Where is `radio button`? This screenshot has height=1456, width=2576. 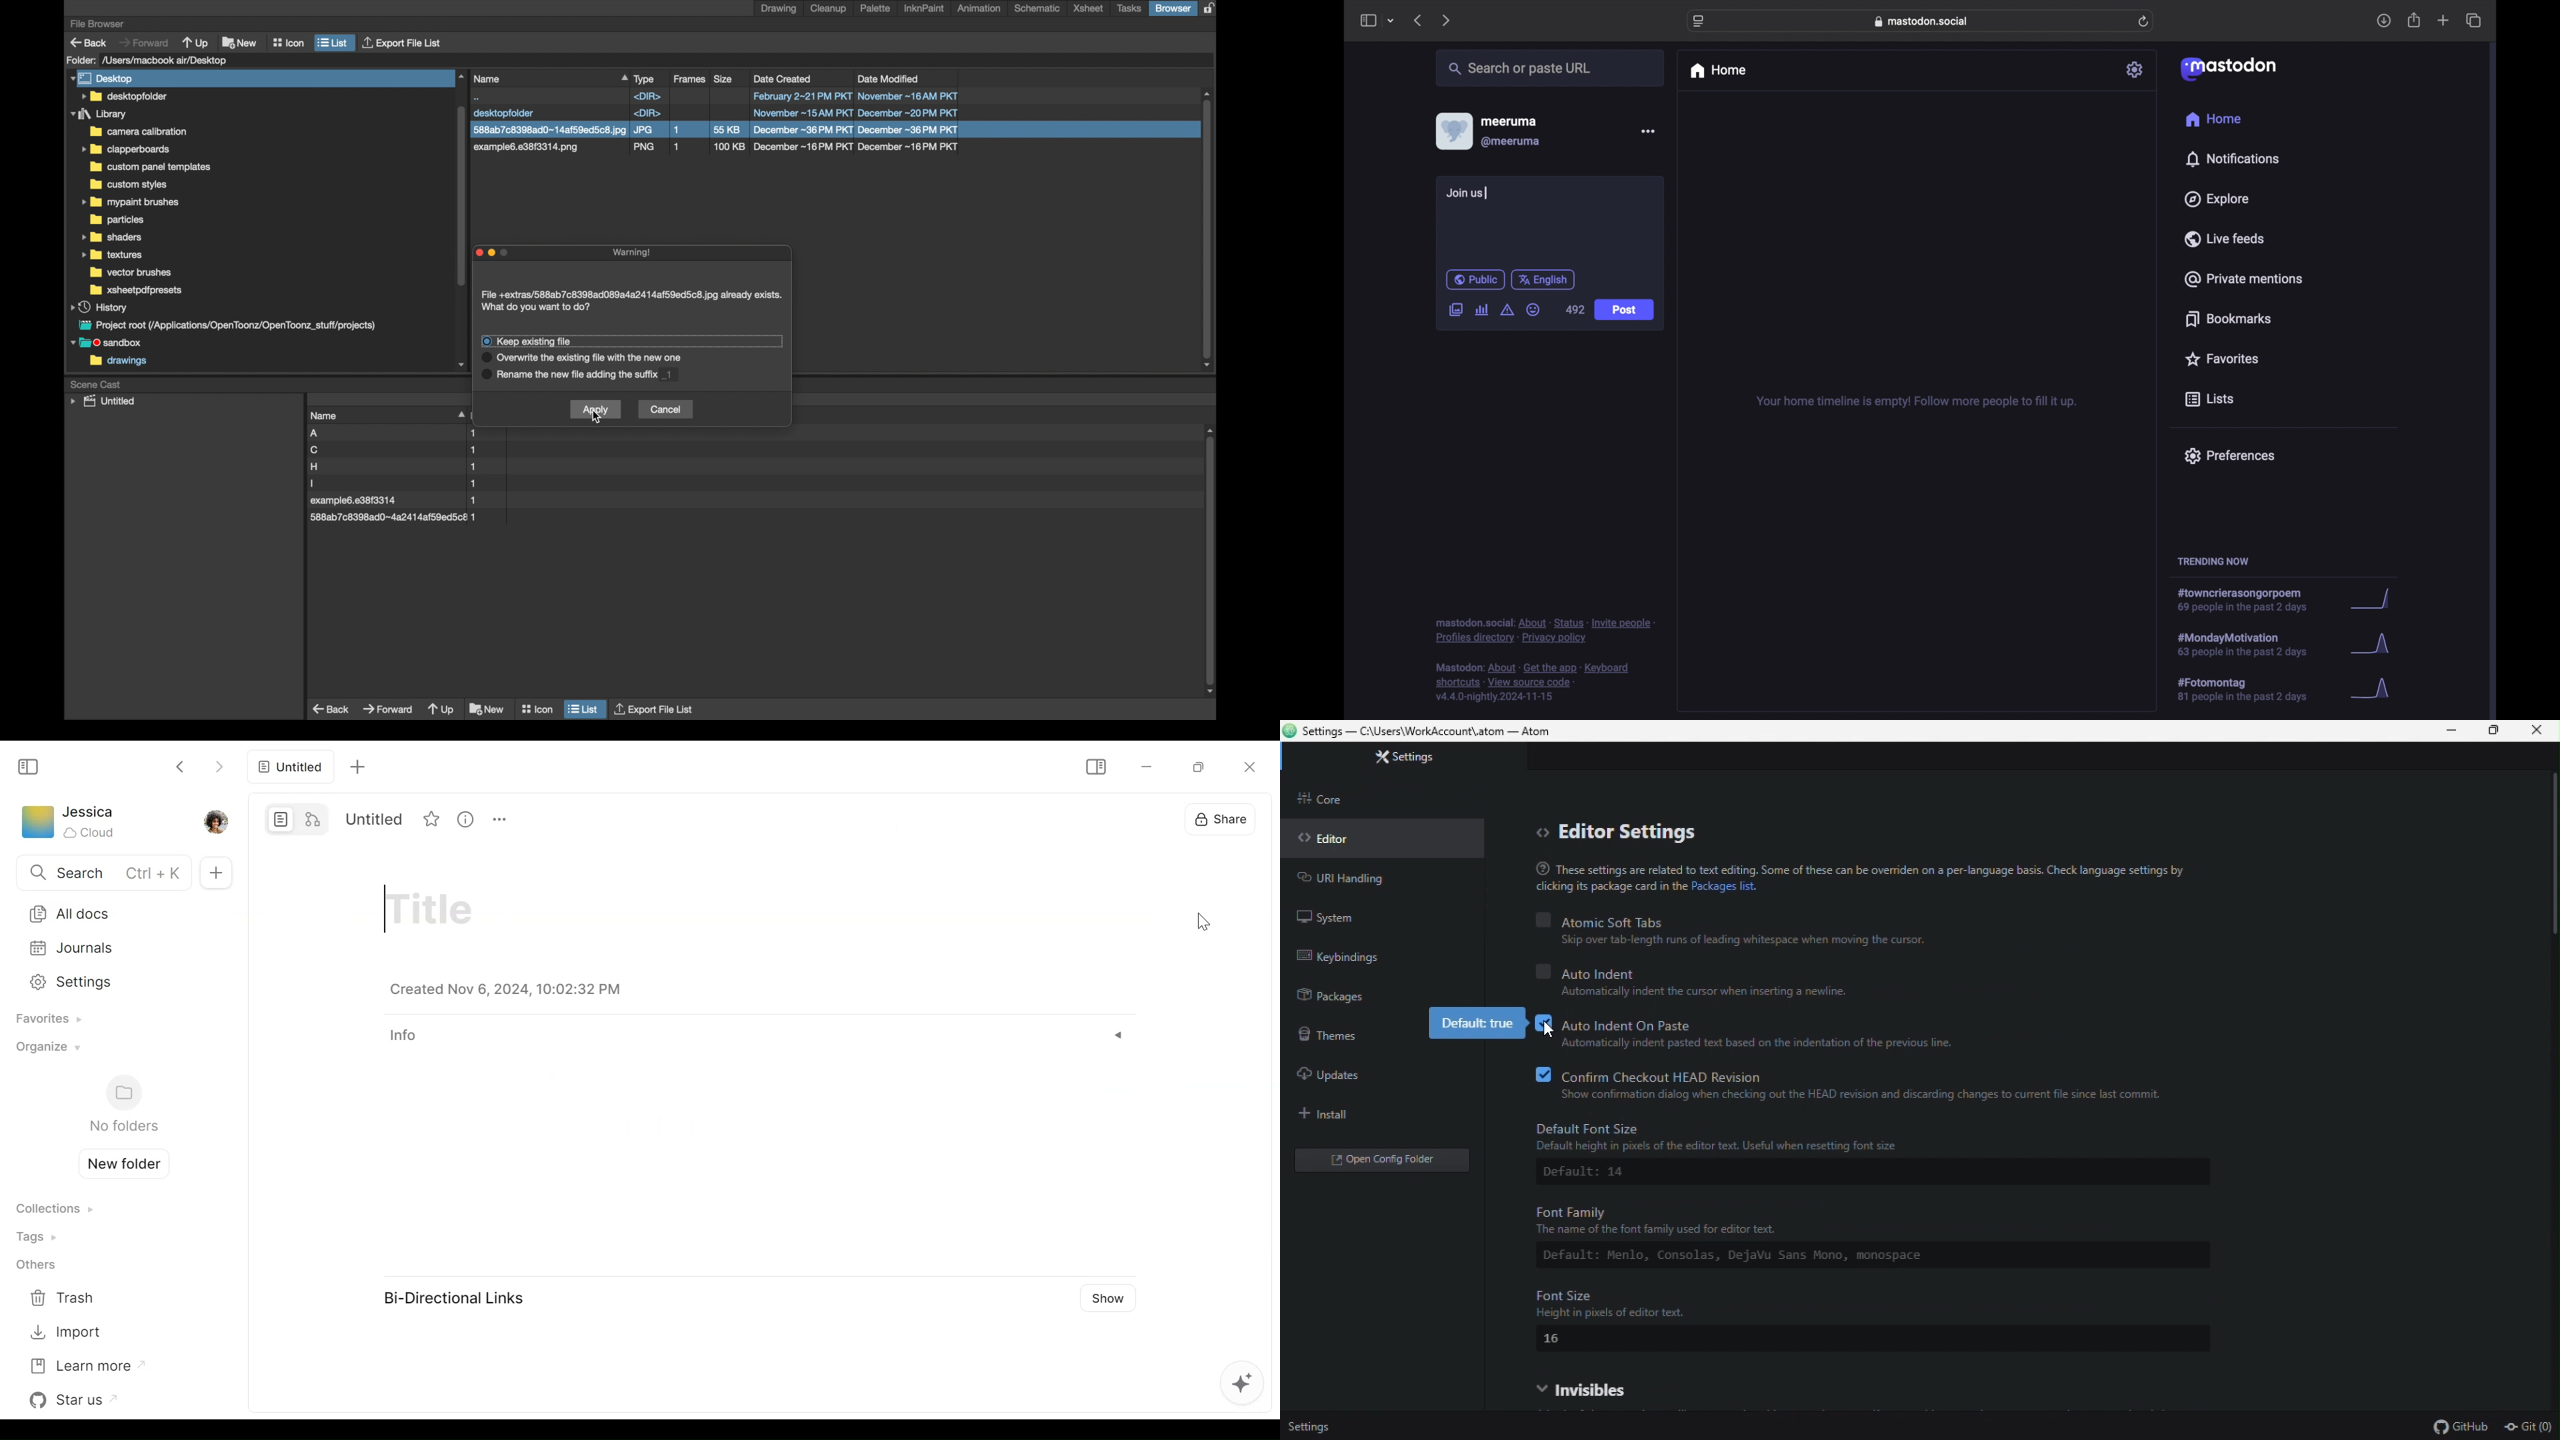 radio button is located at coordinates (485, 363).